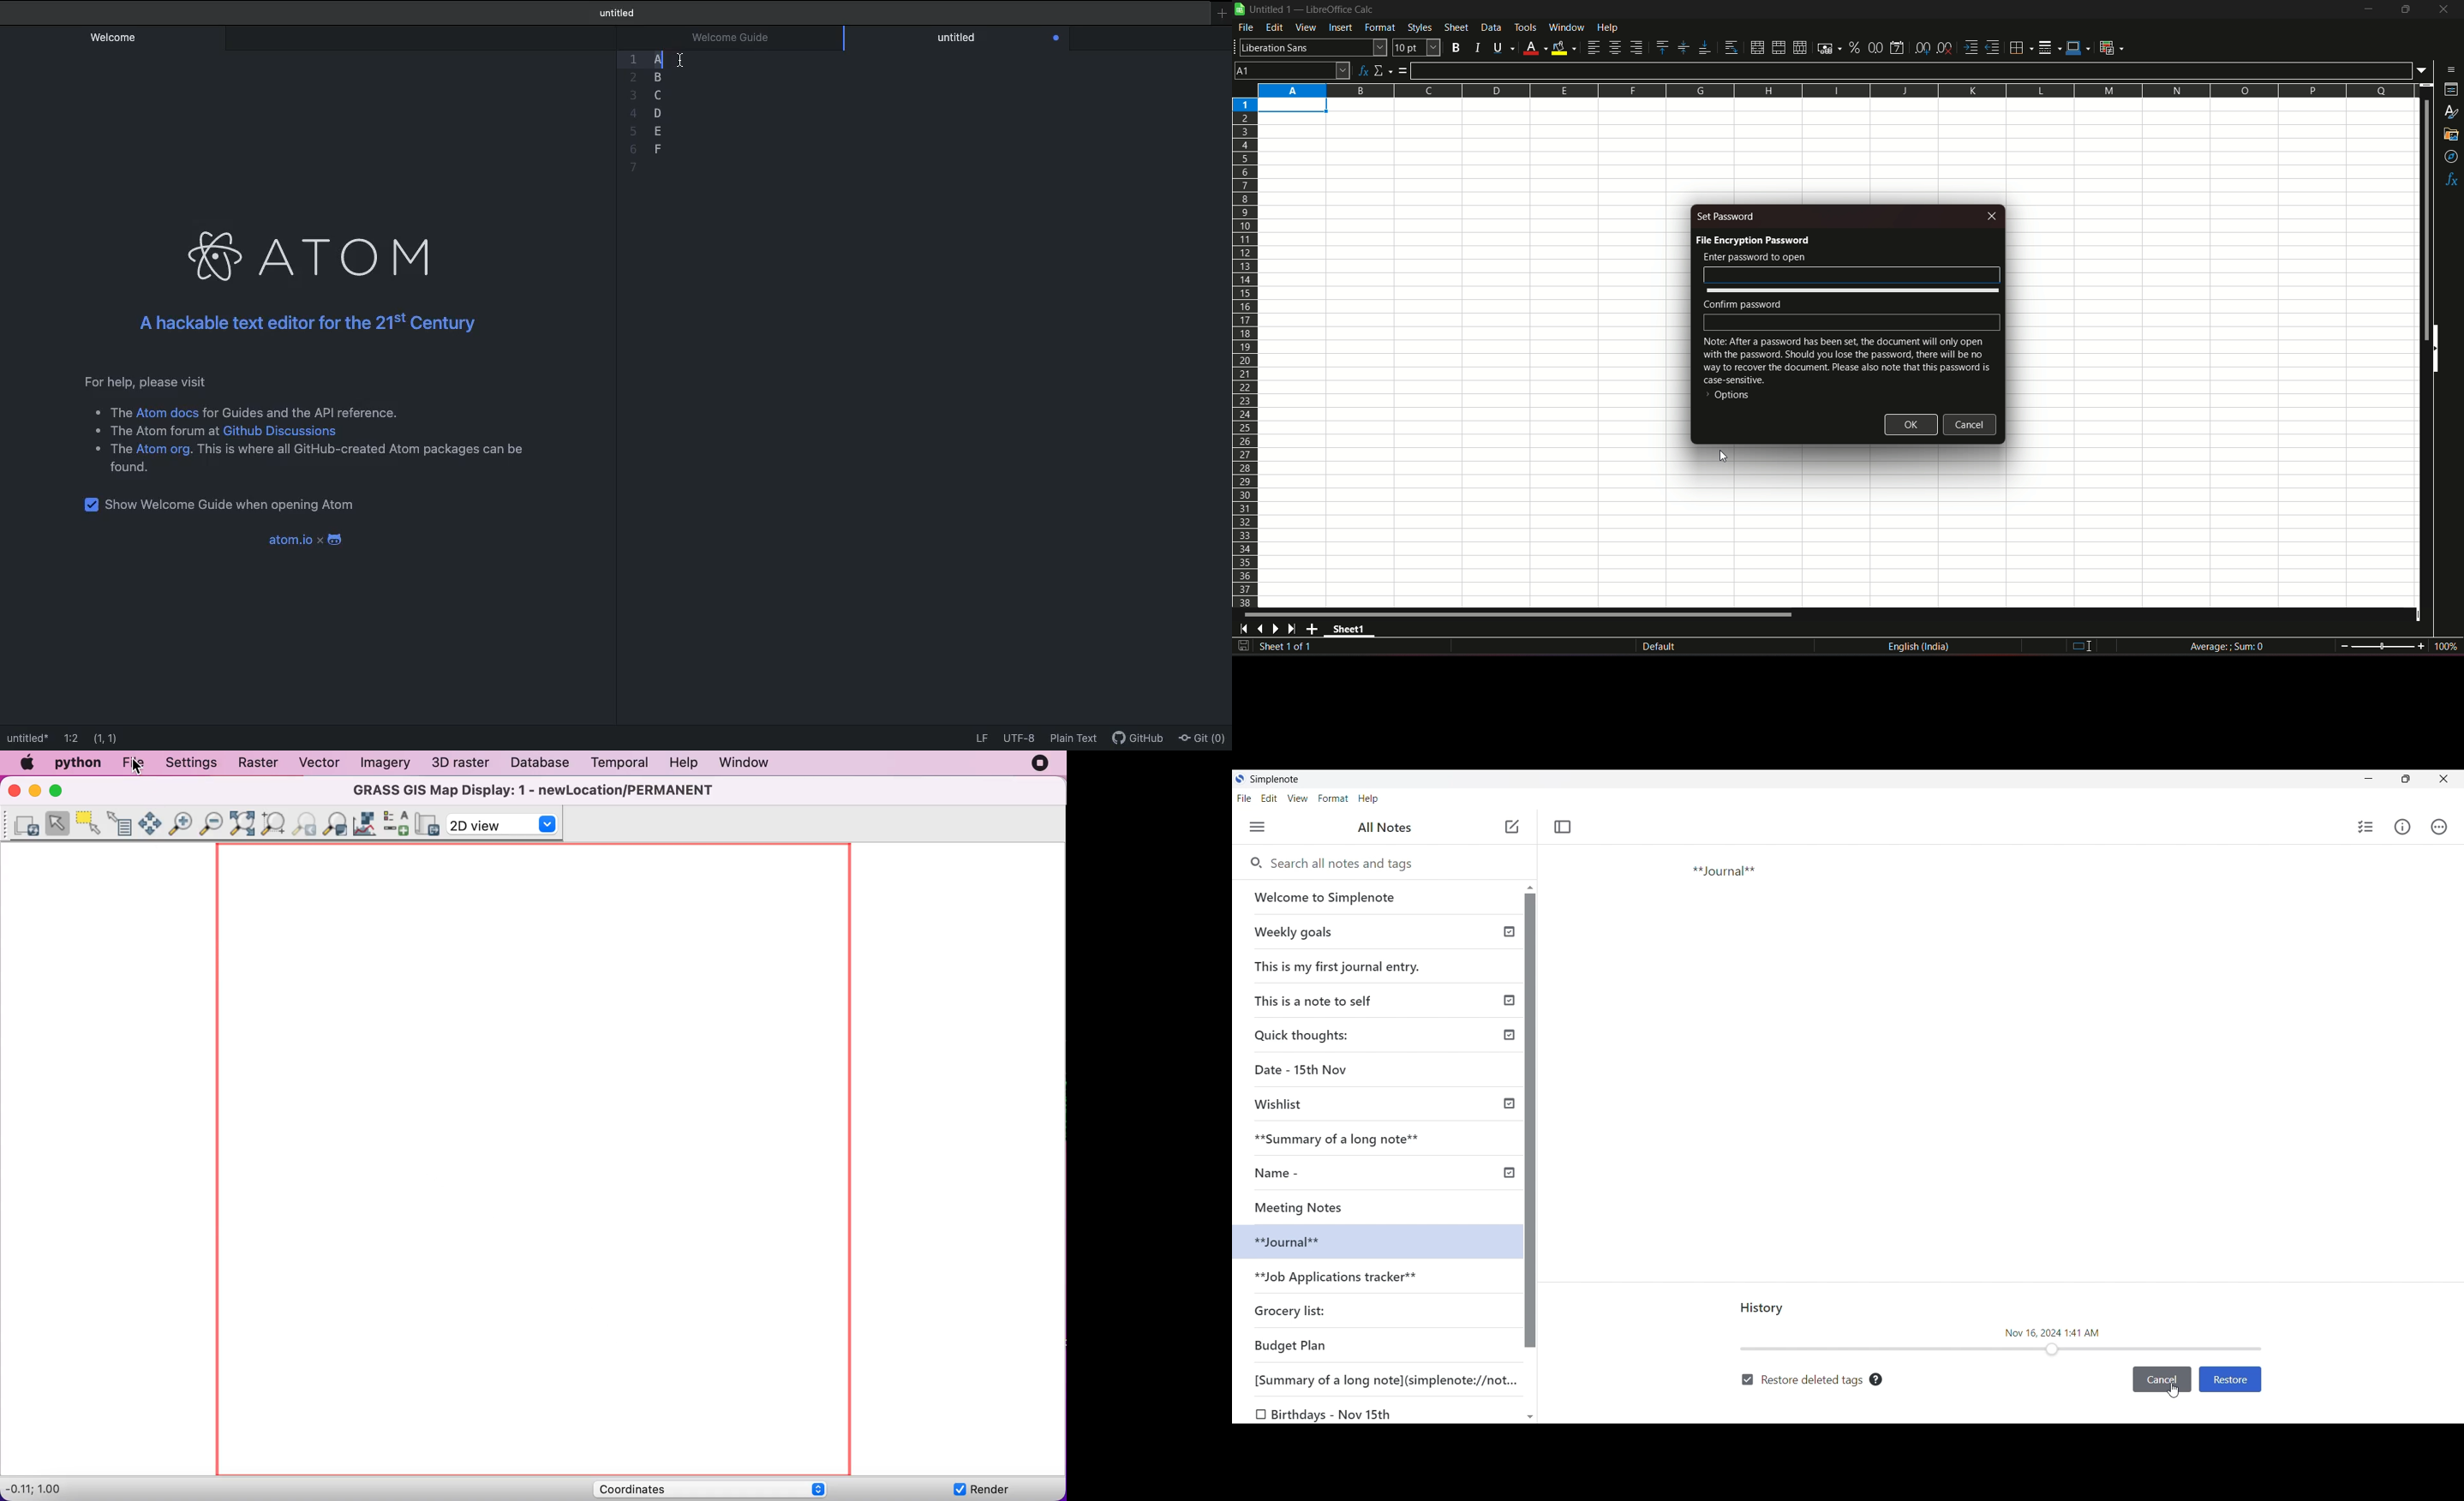 The height and width of the screenshot is (1512, 2464). What do you see at coordinates (1244, 647) in the screenshot?
I see `save` at bounding box center [1244, 647].